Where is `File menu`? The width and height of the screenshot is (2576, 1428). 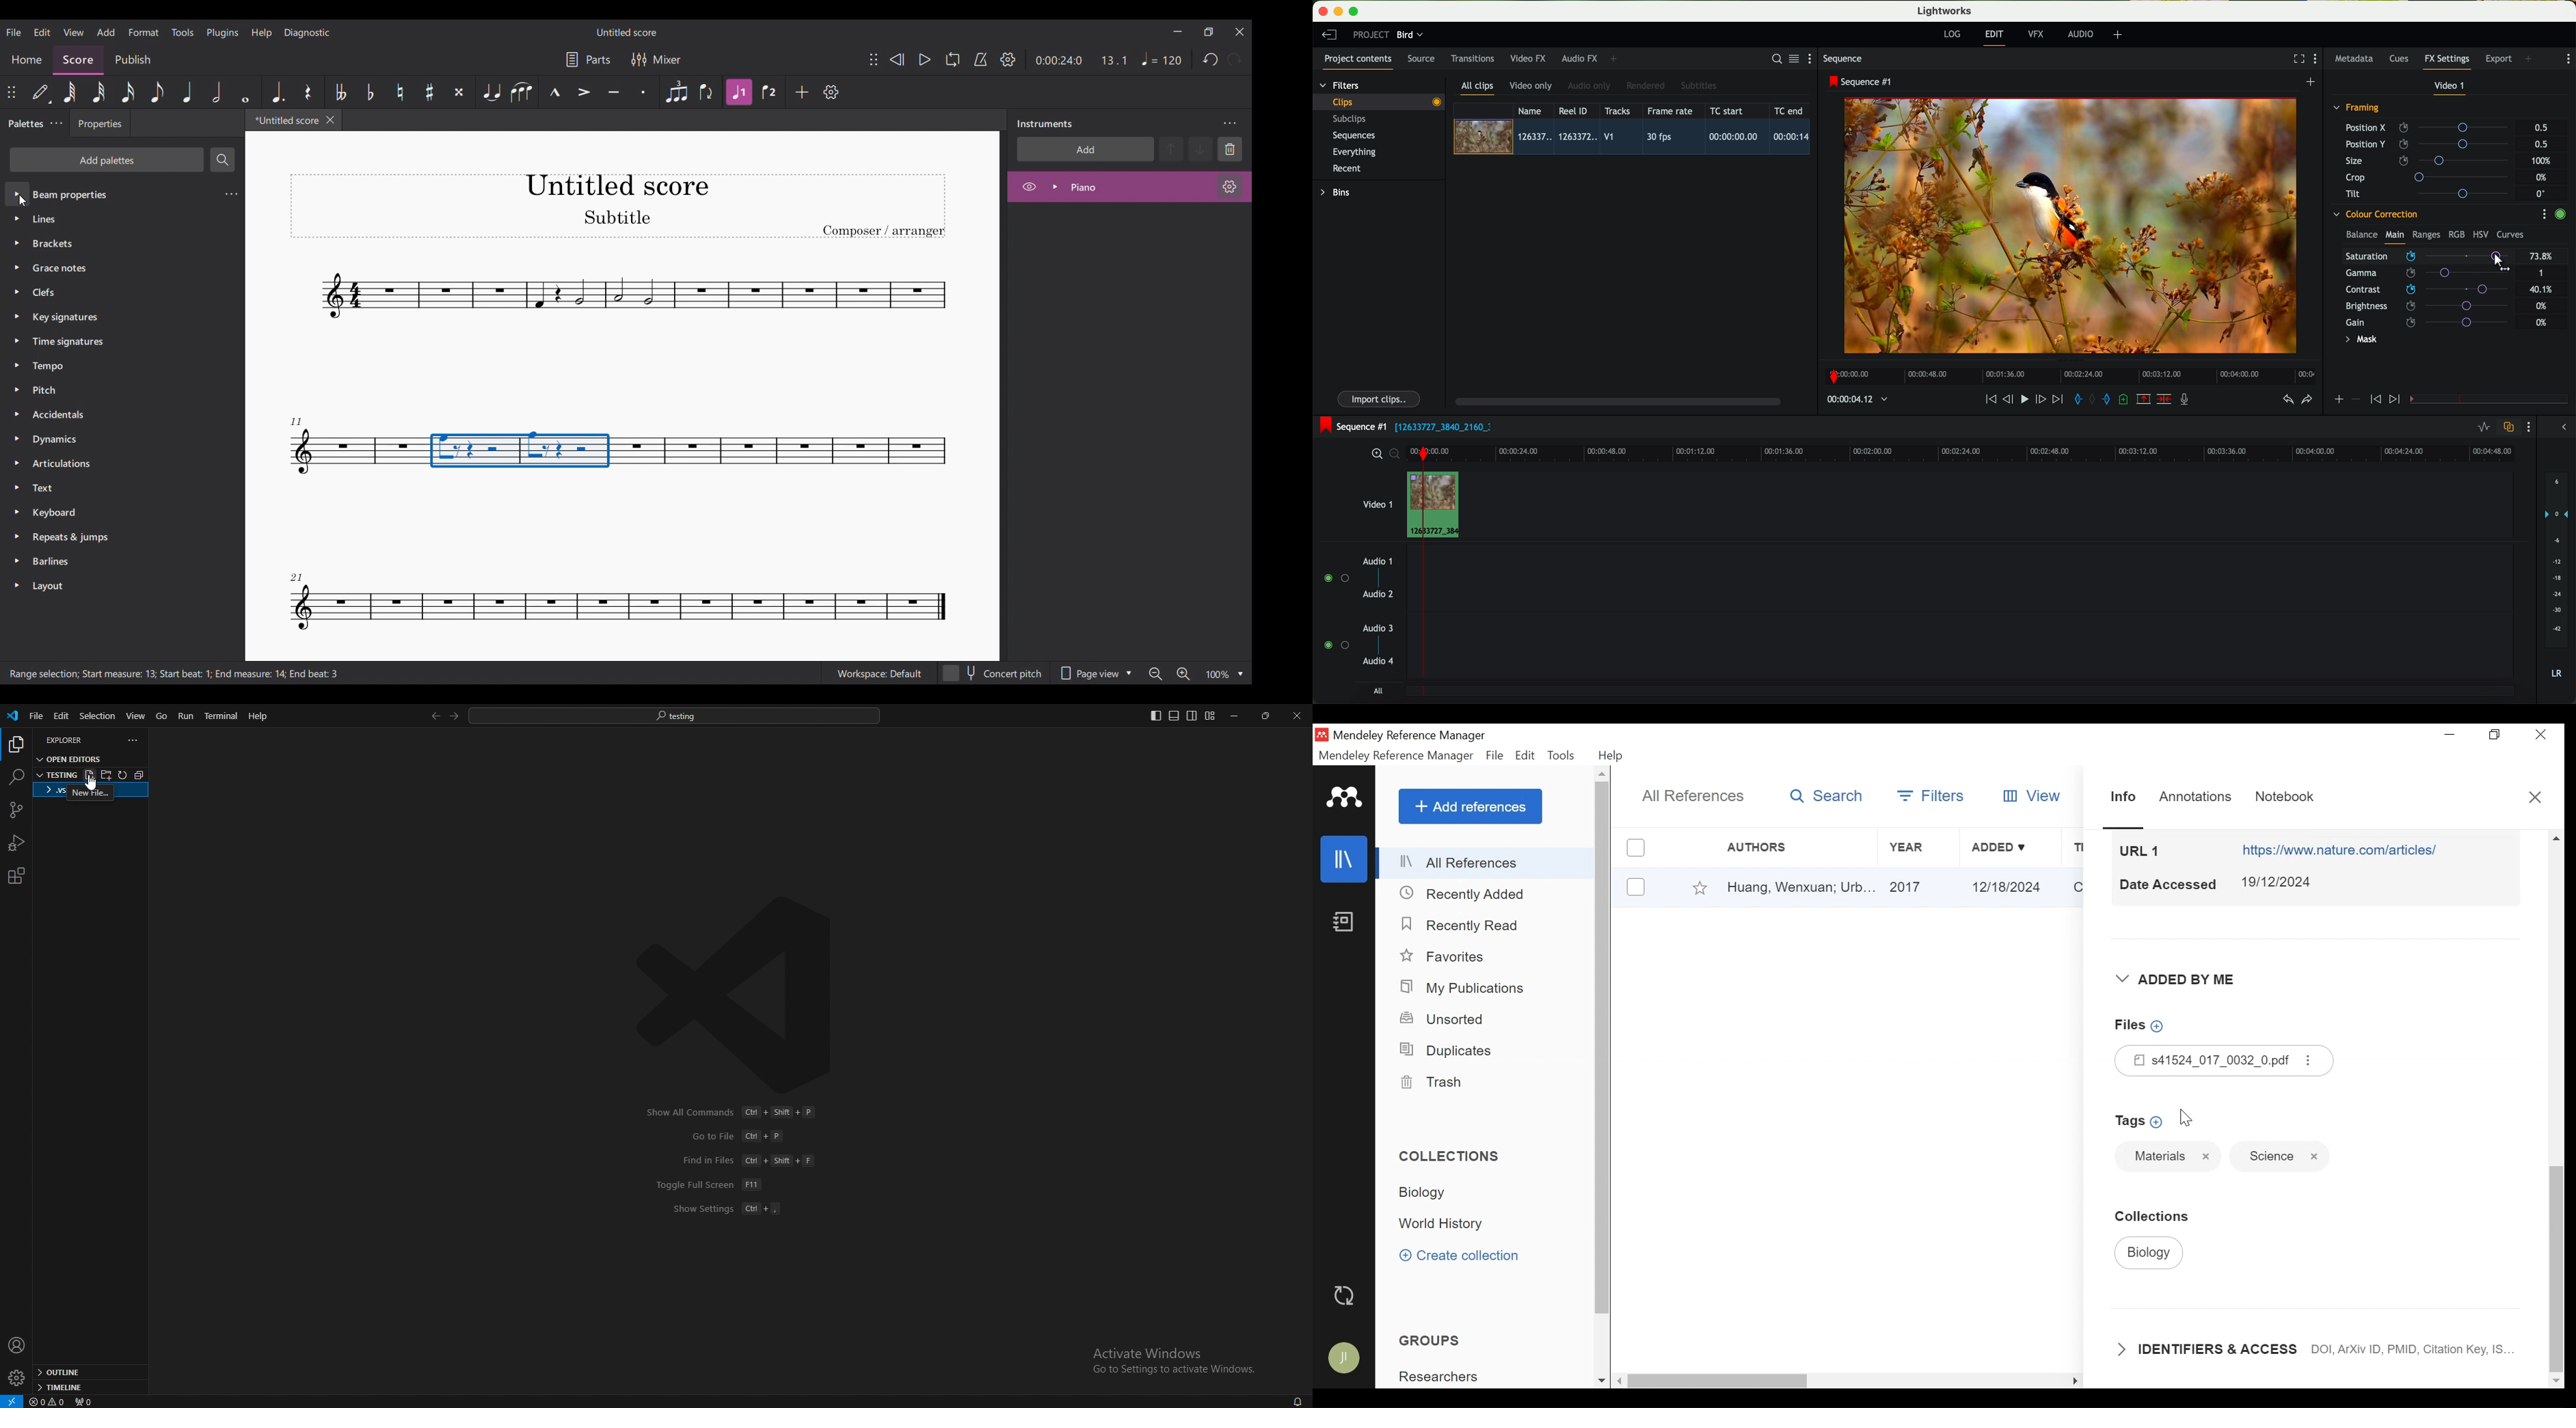 File menu is located at coordinates (13, 32).